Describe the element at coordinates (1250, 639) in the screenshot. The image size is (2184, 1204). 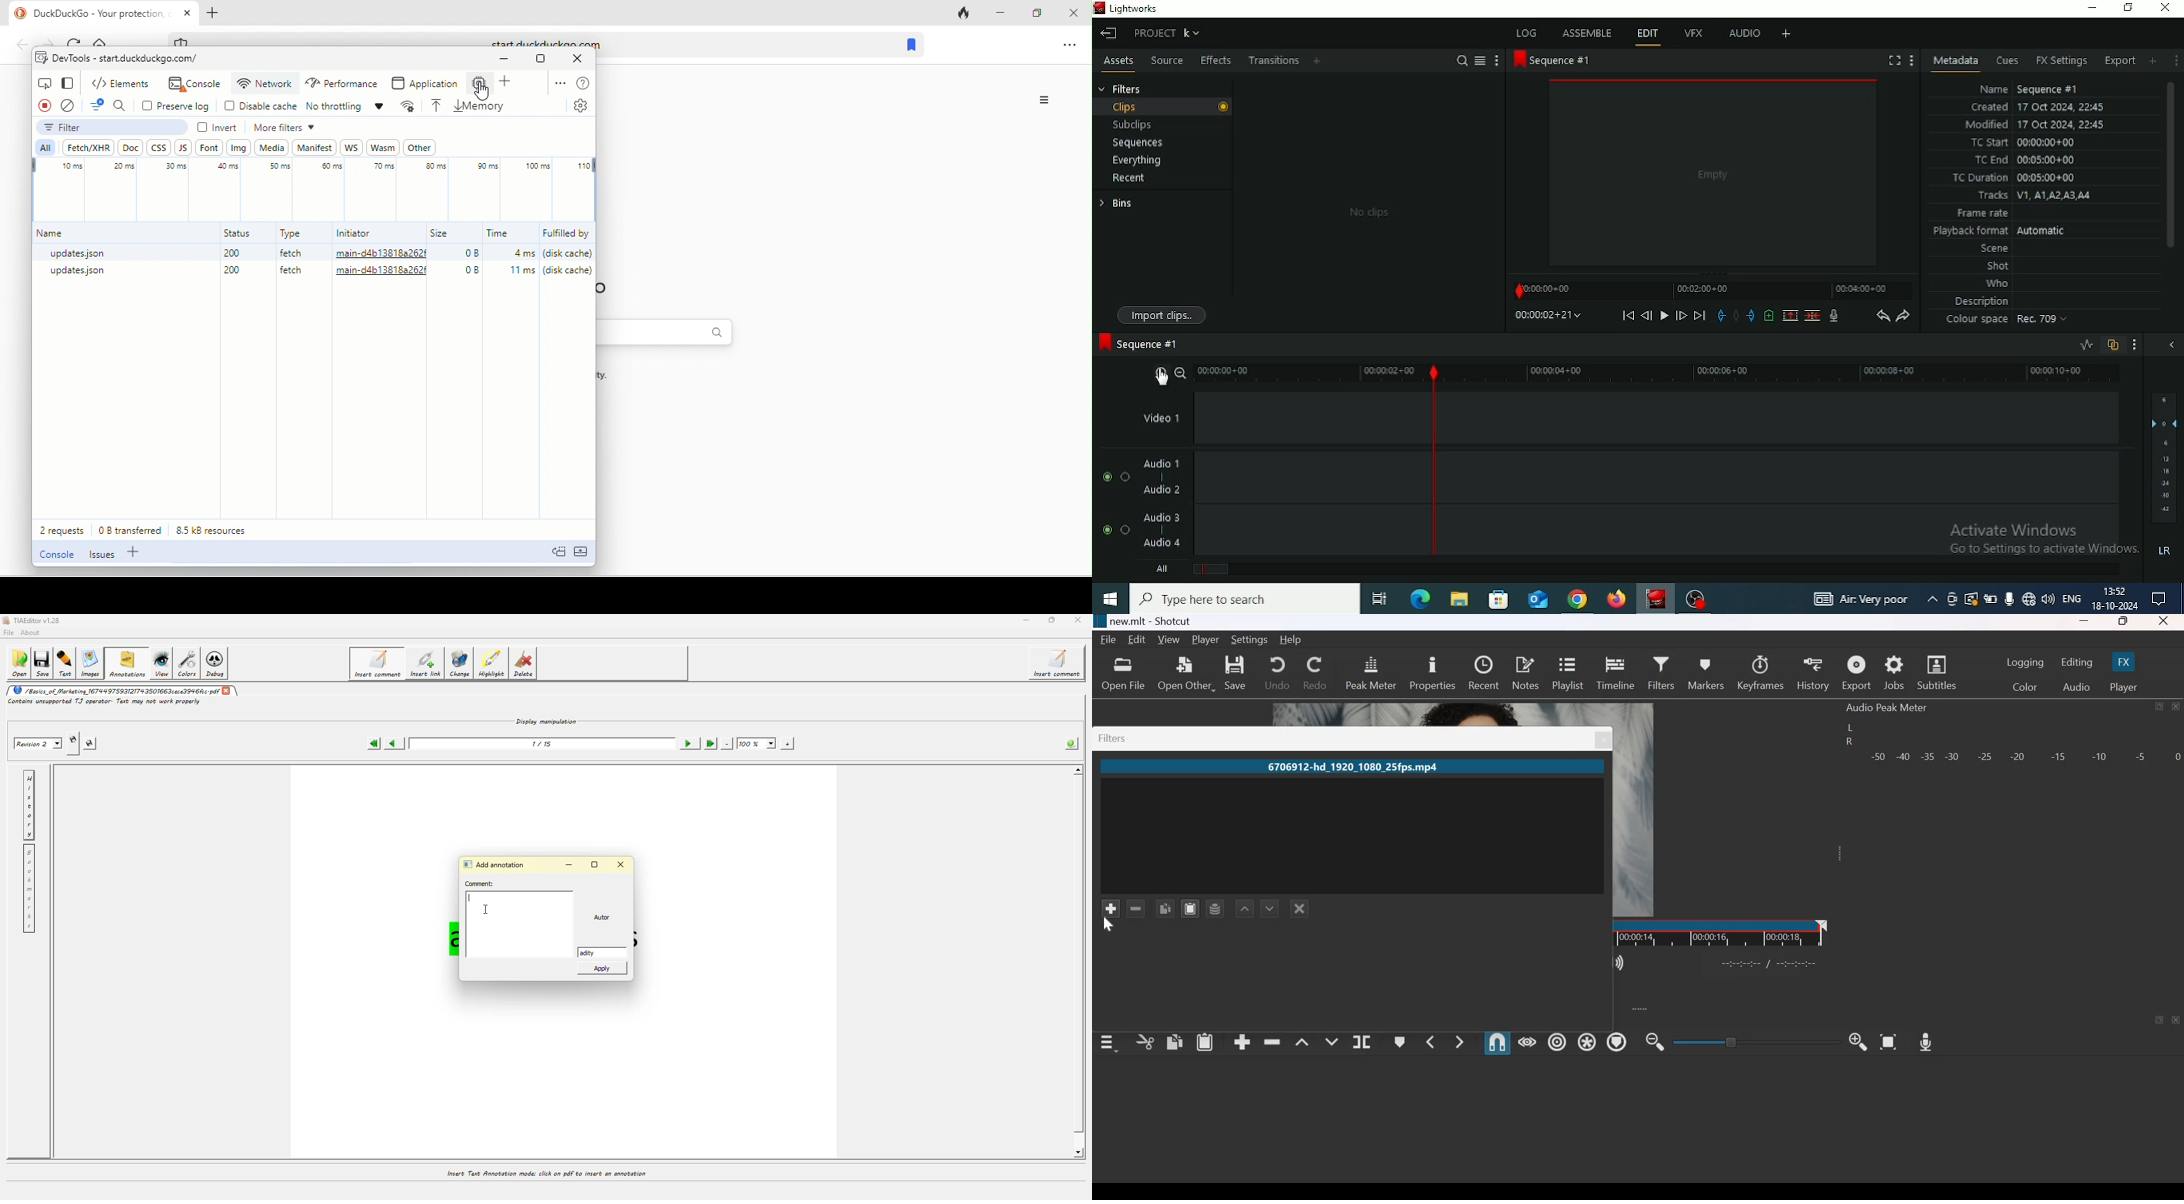
I see `Settings` at that location.